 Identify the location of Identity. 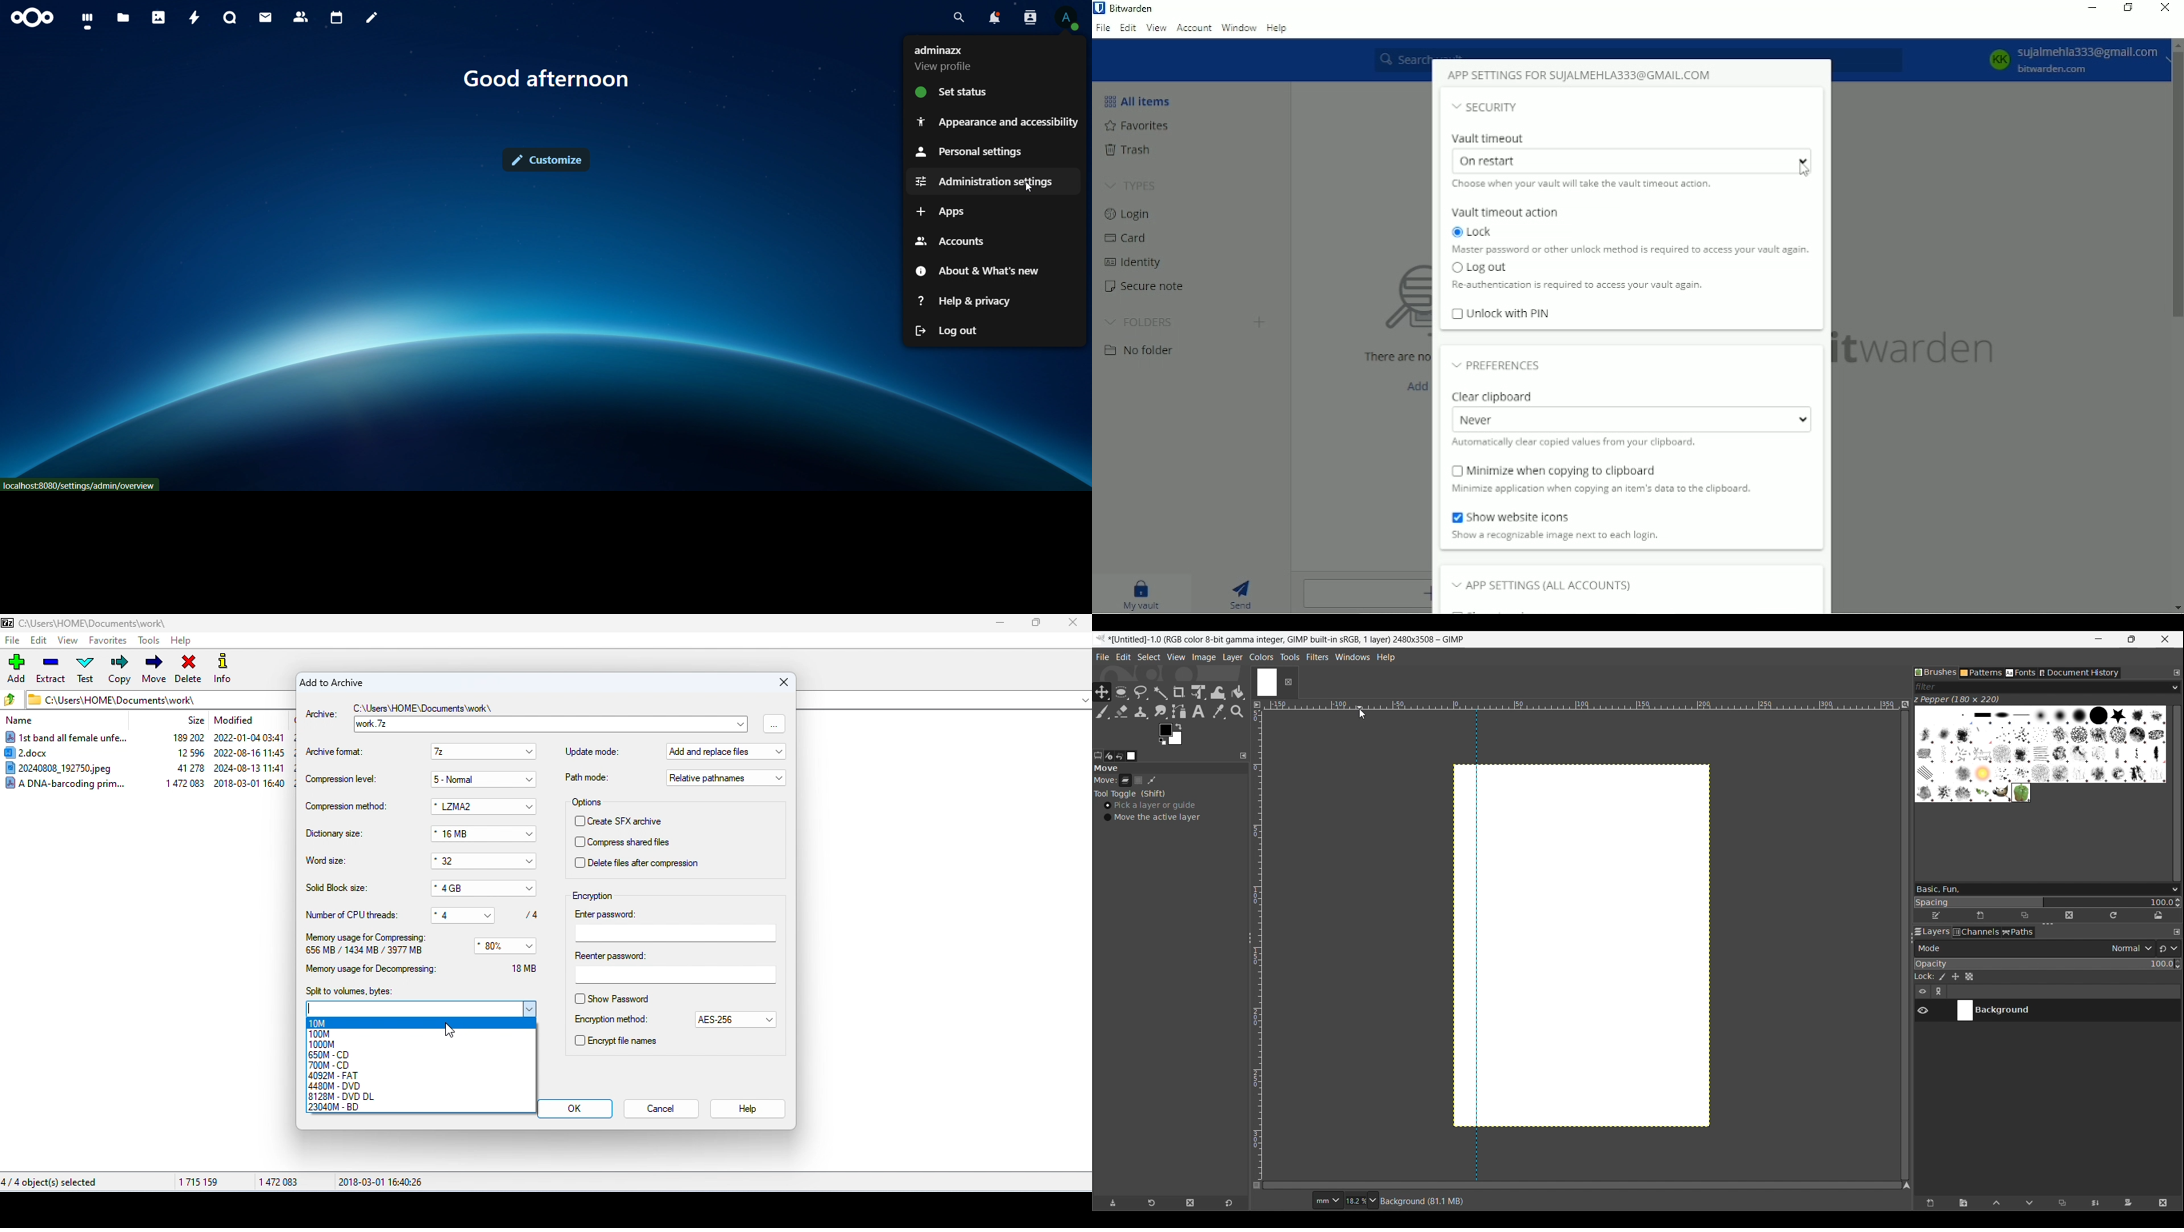
(1143, 260).